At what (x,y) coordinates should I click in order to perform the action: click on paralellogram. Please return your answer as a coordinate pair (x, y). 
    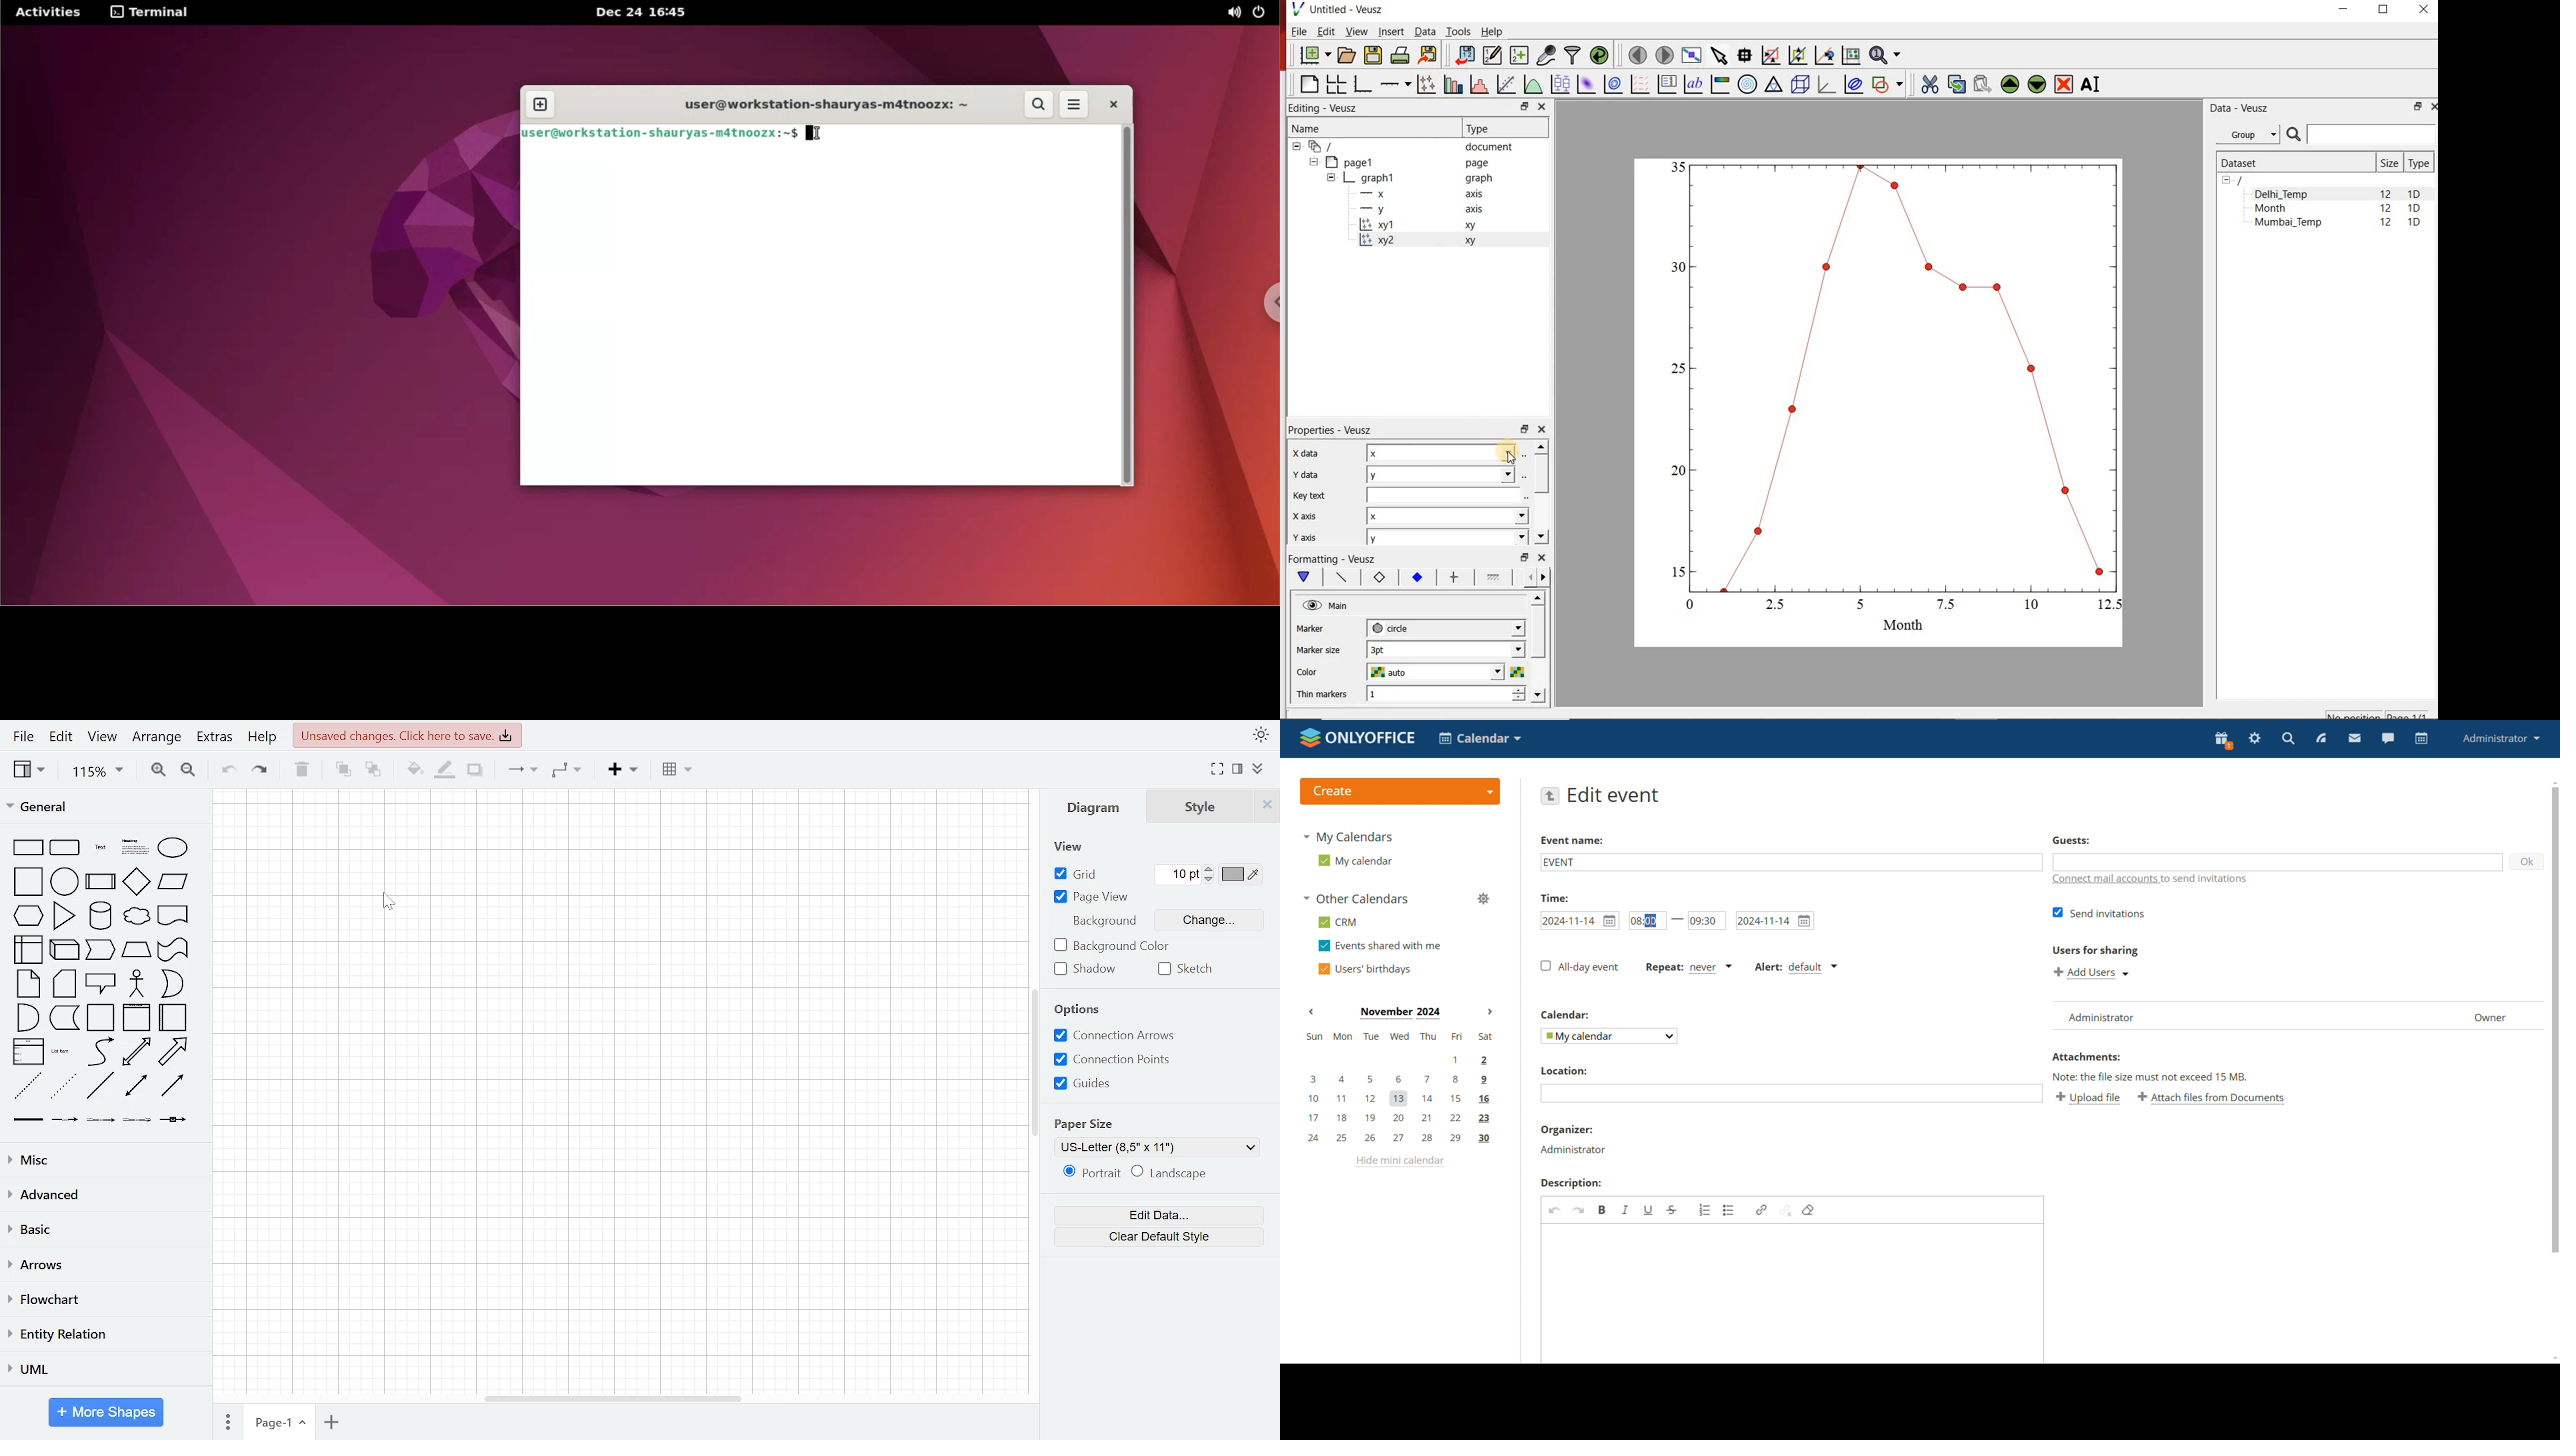
    Looking at the image, I should click on (175, 880).